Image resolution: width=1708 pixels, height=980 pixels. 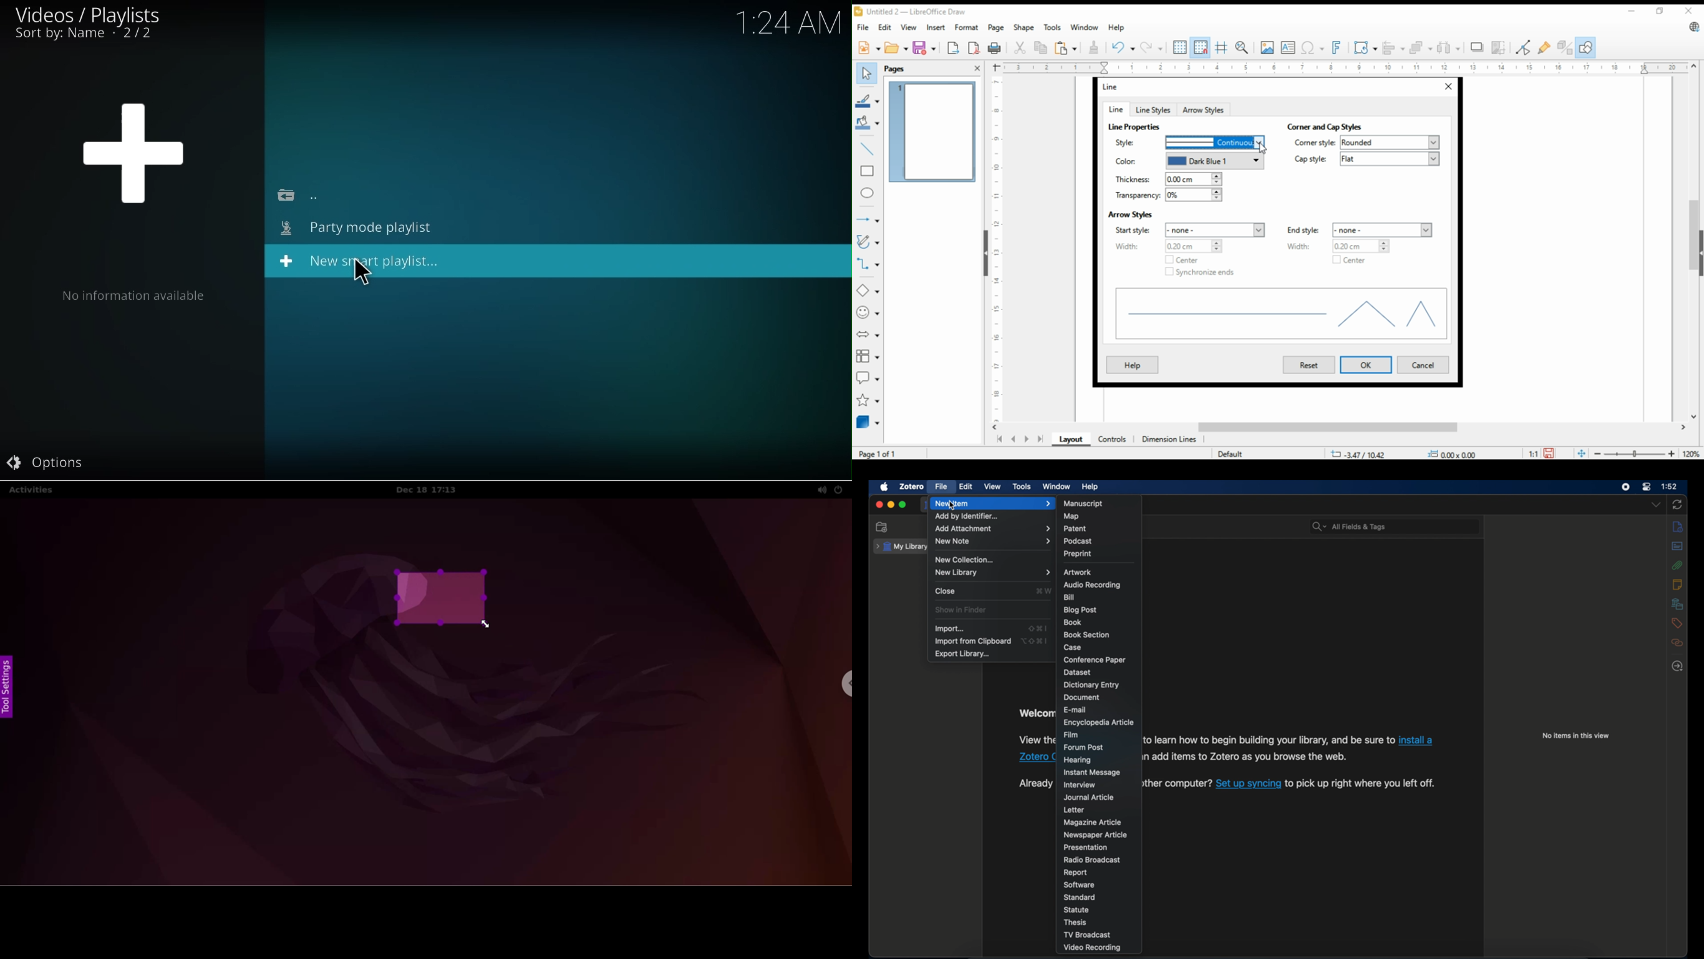 I want to click on line color, so click(x=1187, y=162).